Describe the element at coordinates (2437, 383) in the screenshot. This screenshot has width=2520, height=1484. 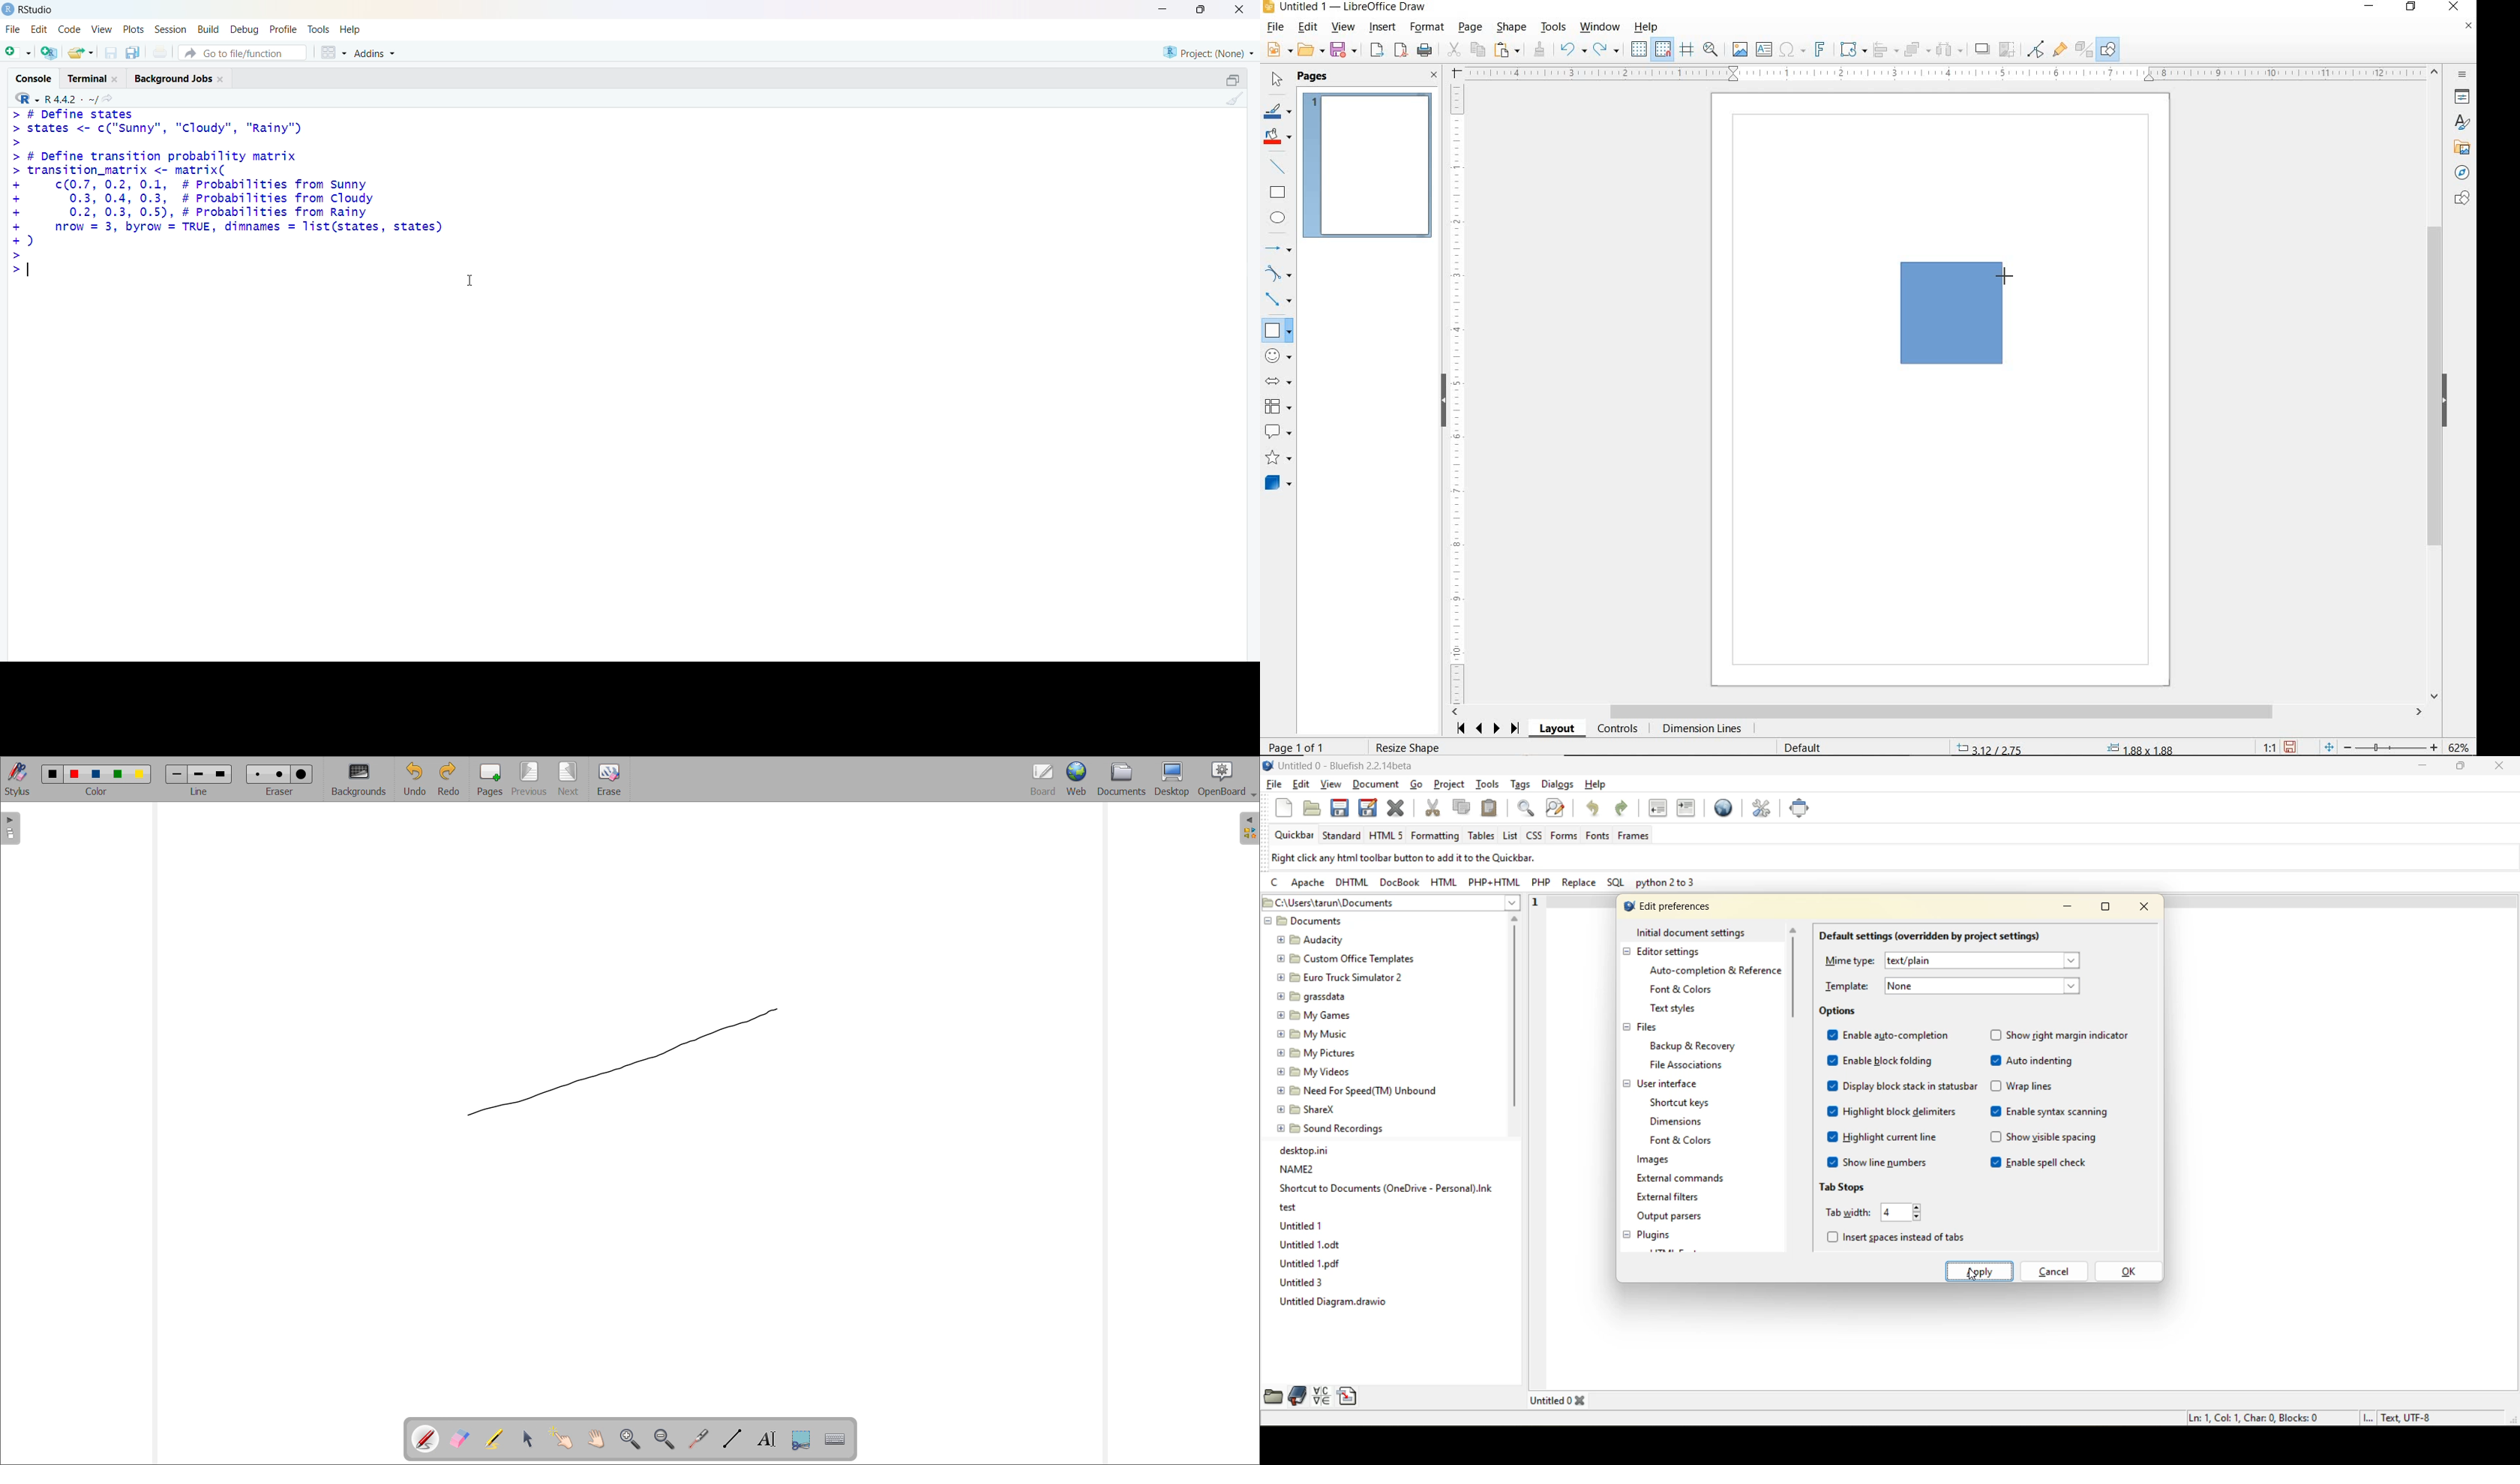
I see `SCROLLBAR` at that location.